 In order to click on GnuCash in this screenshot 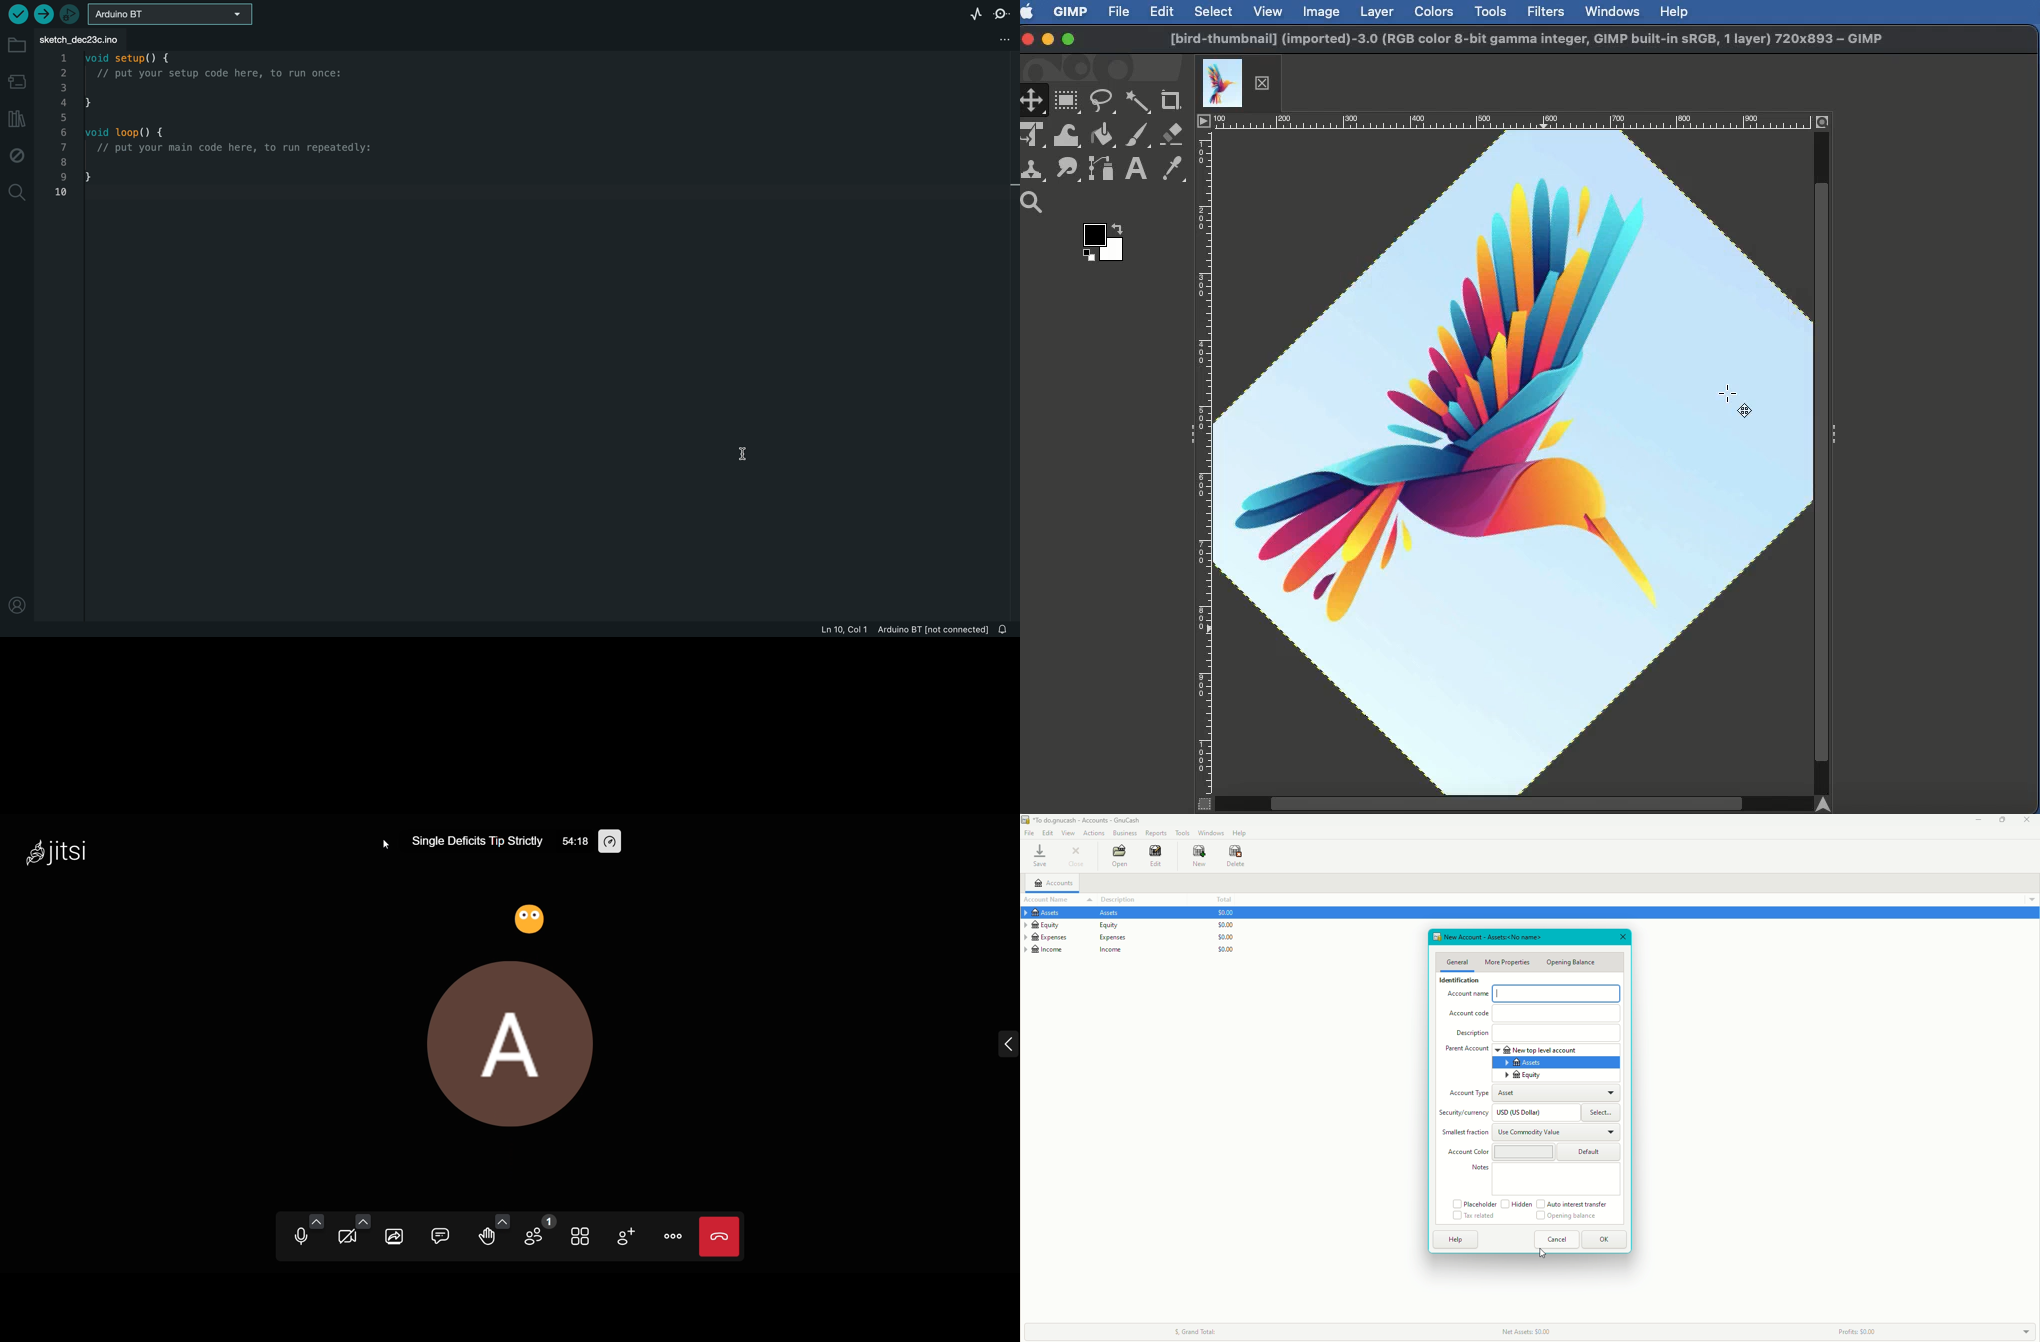, I will do `click(1083, 821)`.